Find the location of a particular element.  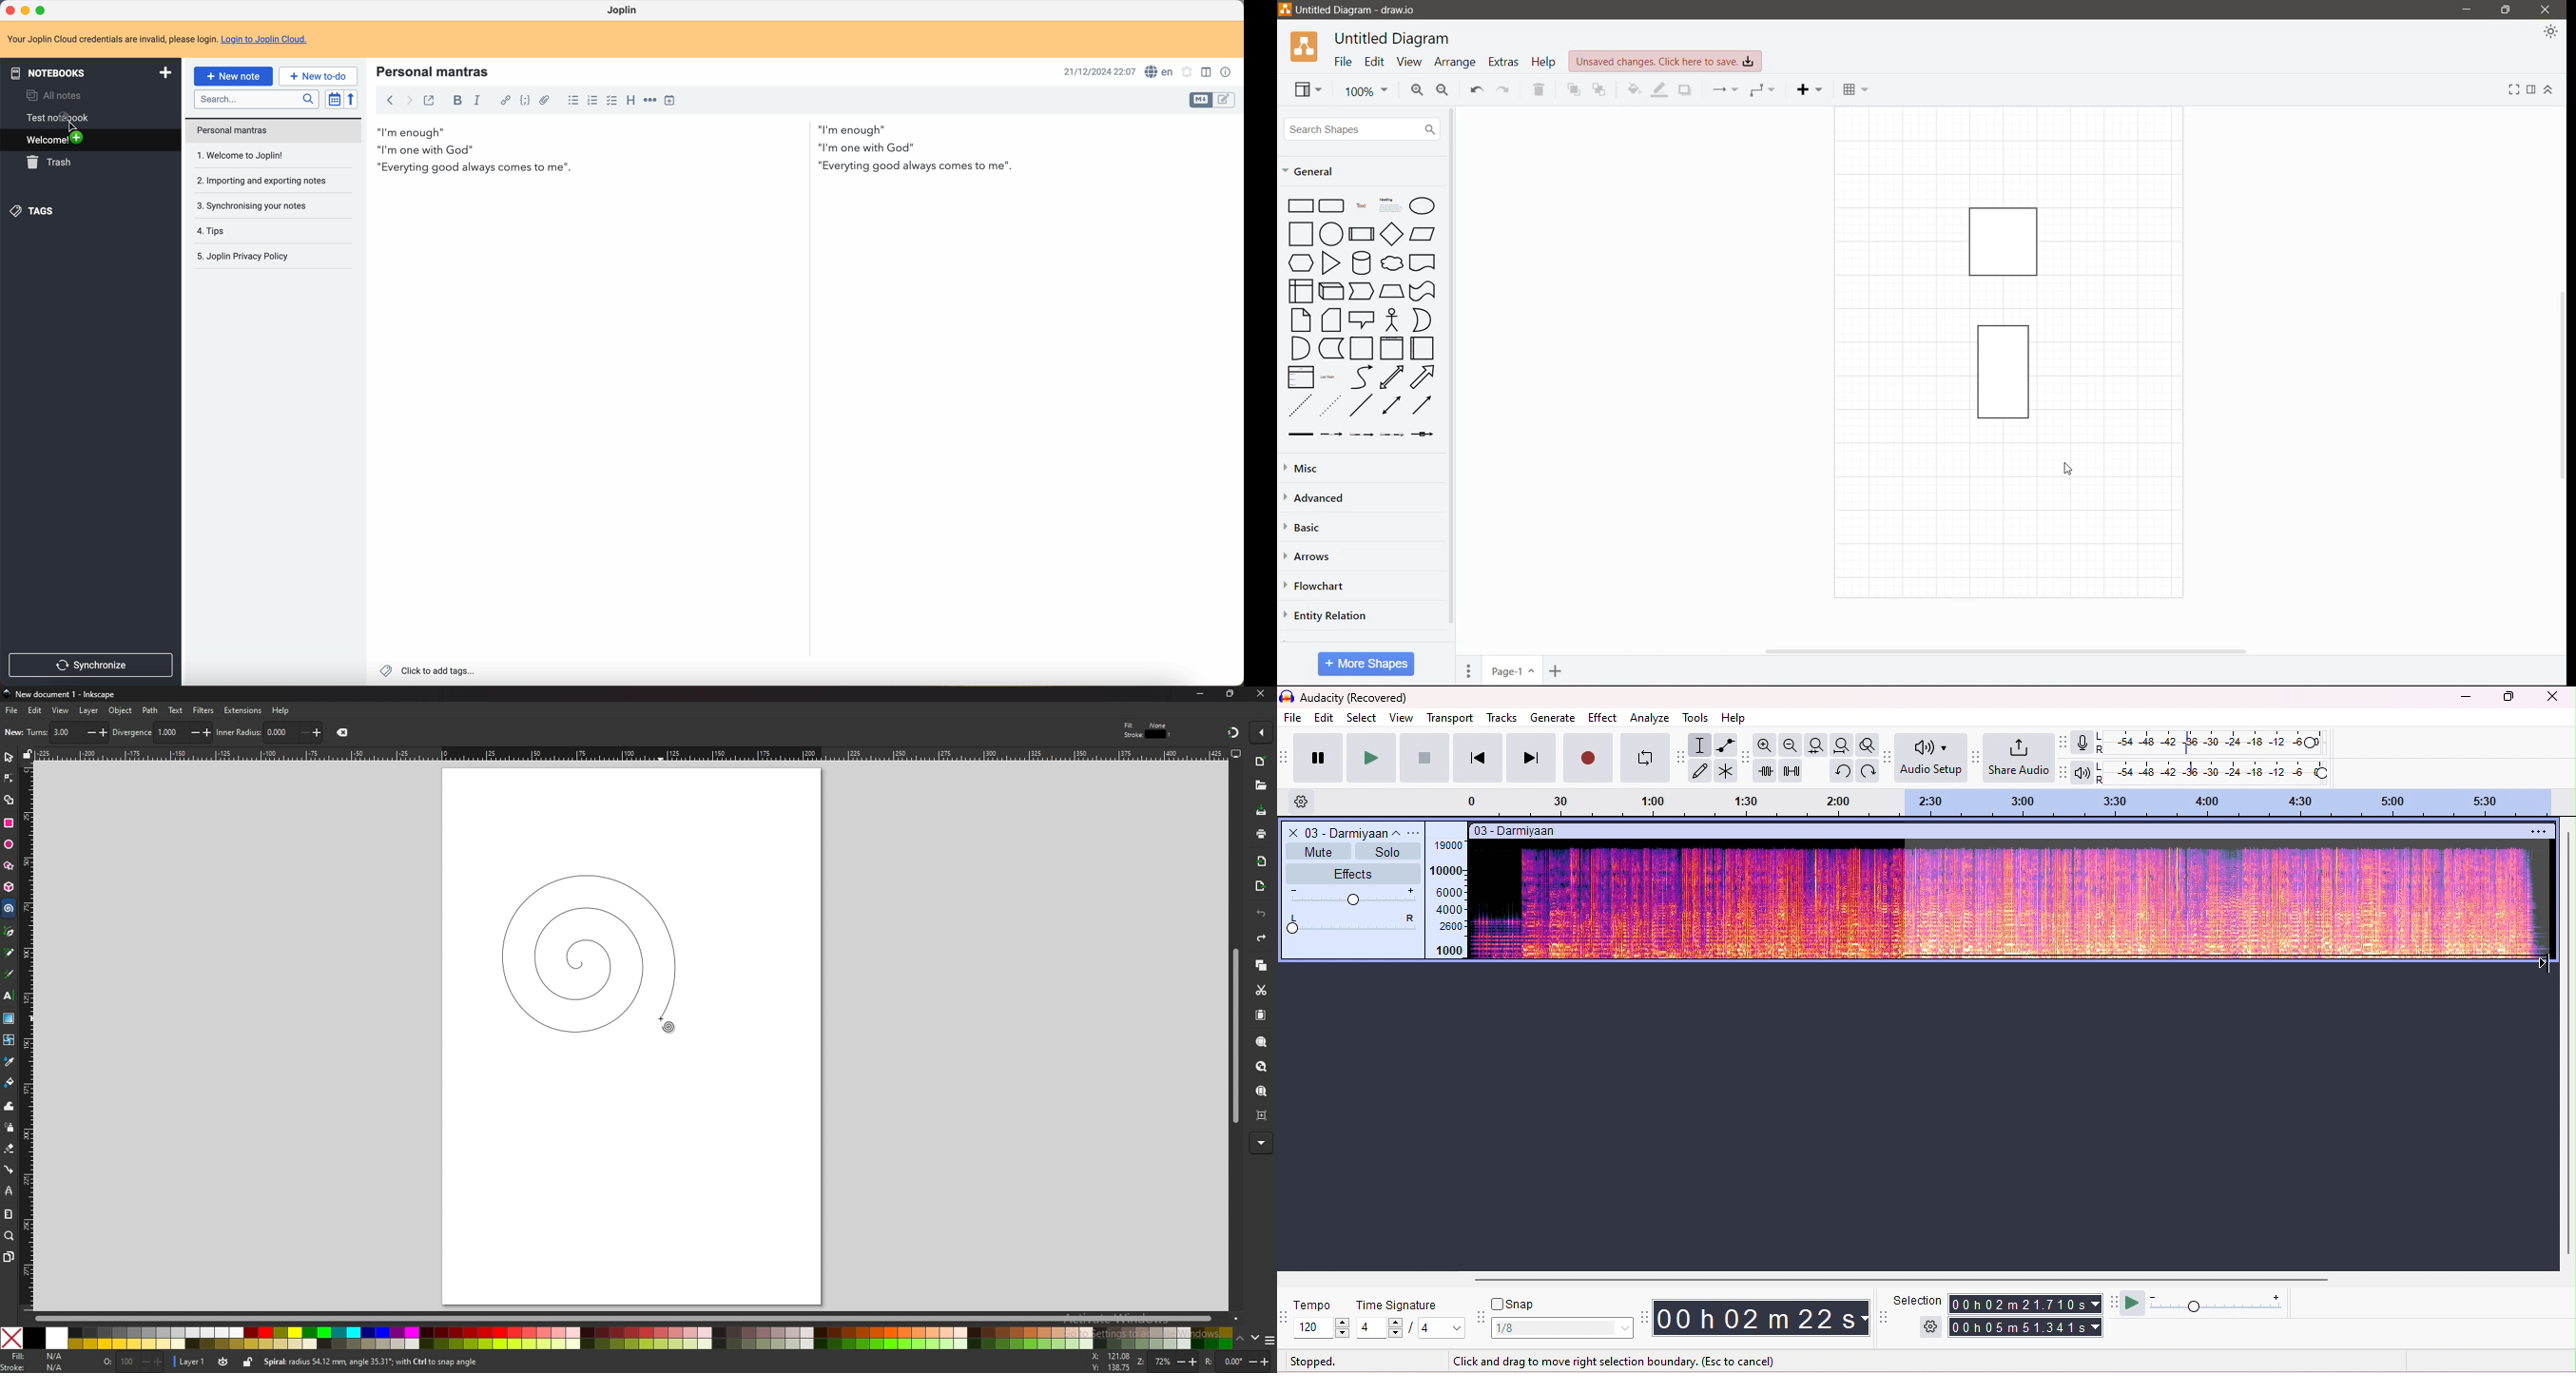

trash is located at coordinates (50, 163).